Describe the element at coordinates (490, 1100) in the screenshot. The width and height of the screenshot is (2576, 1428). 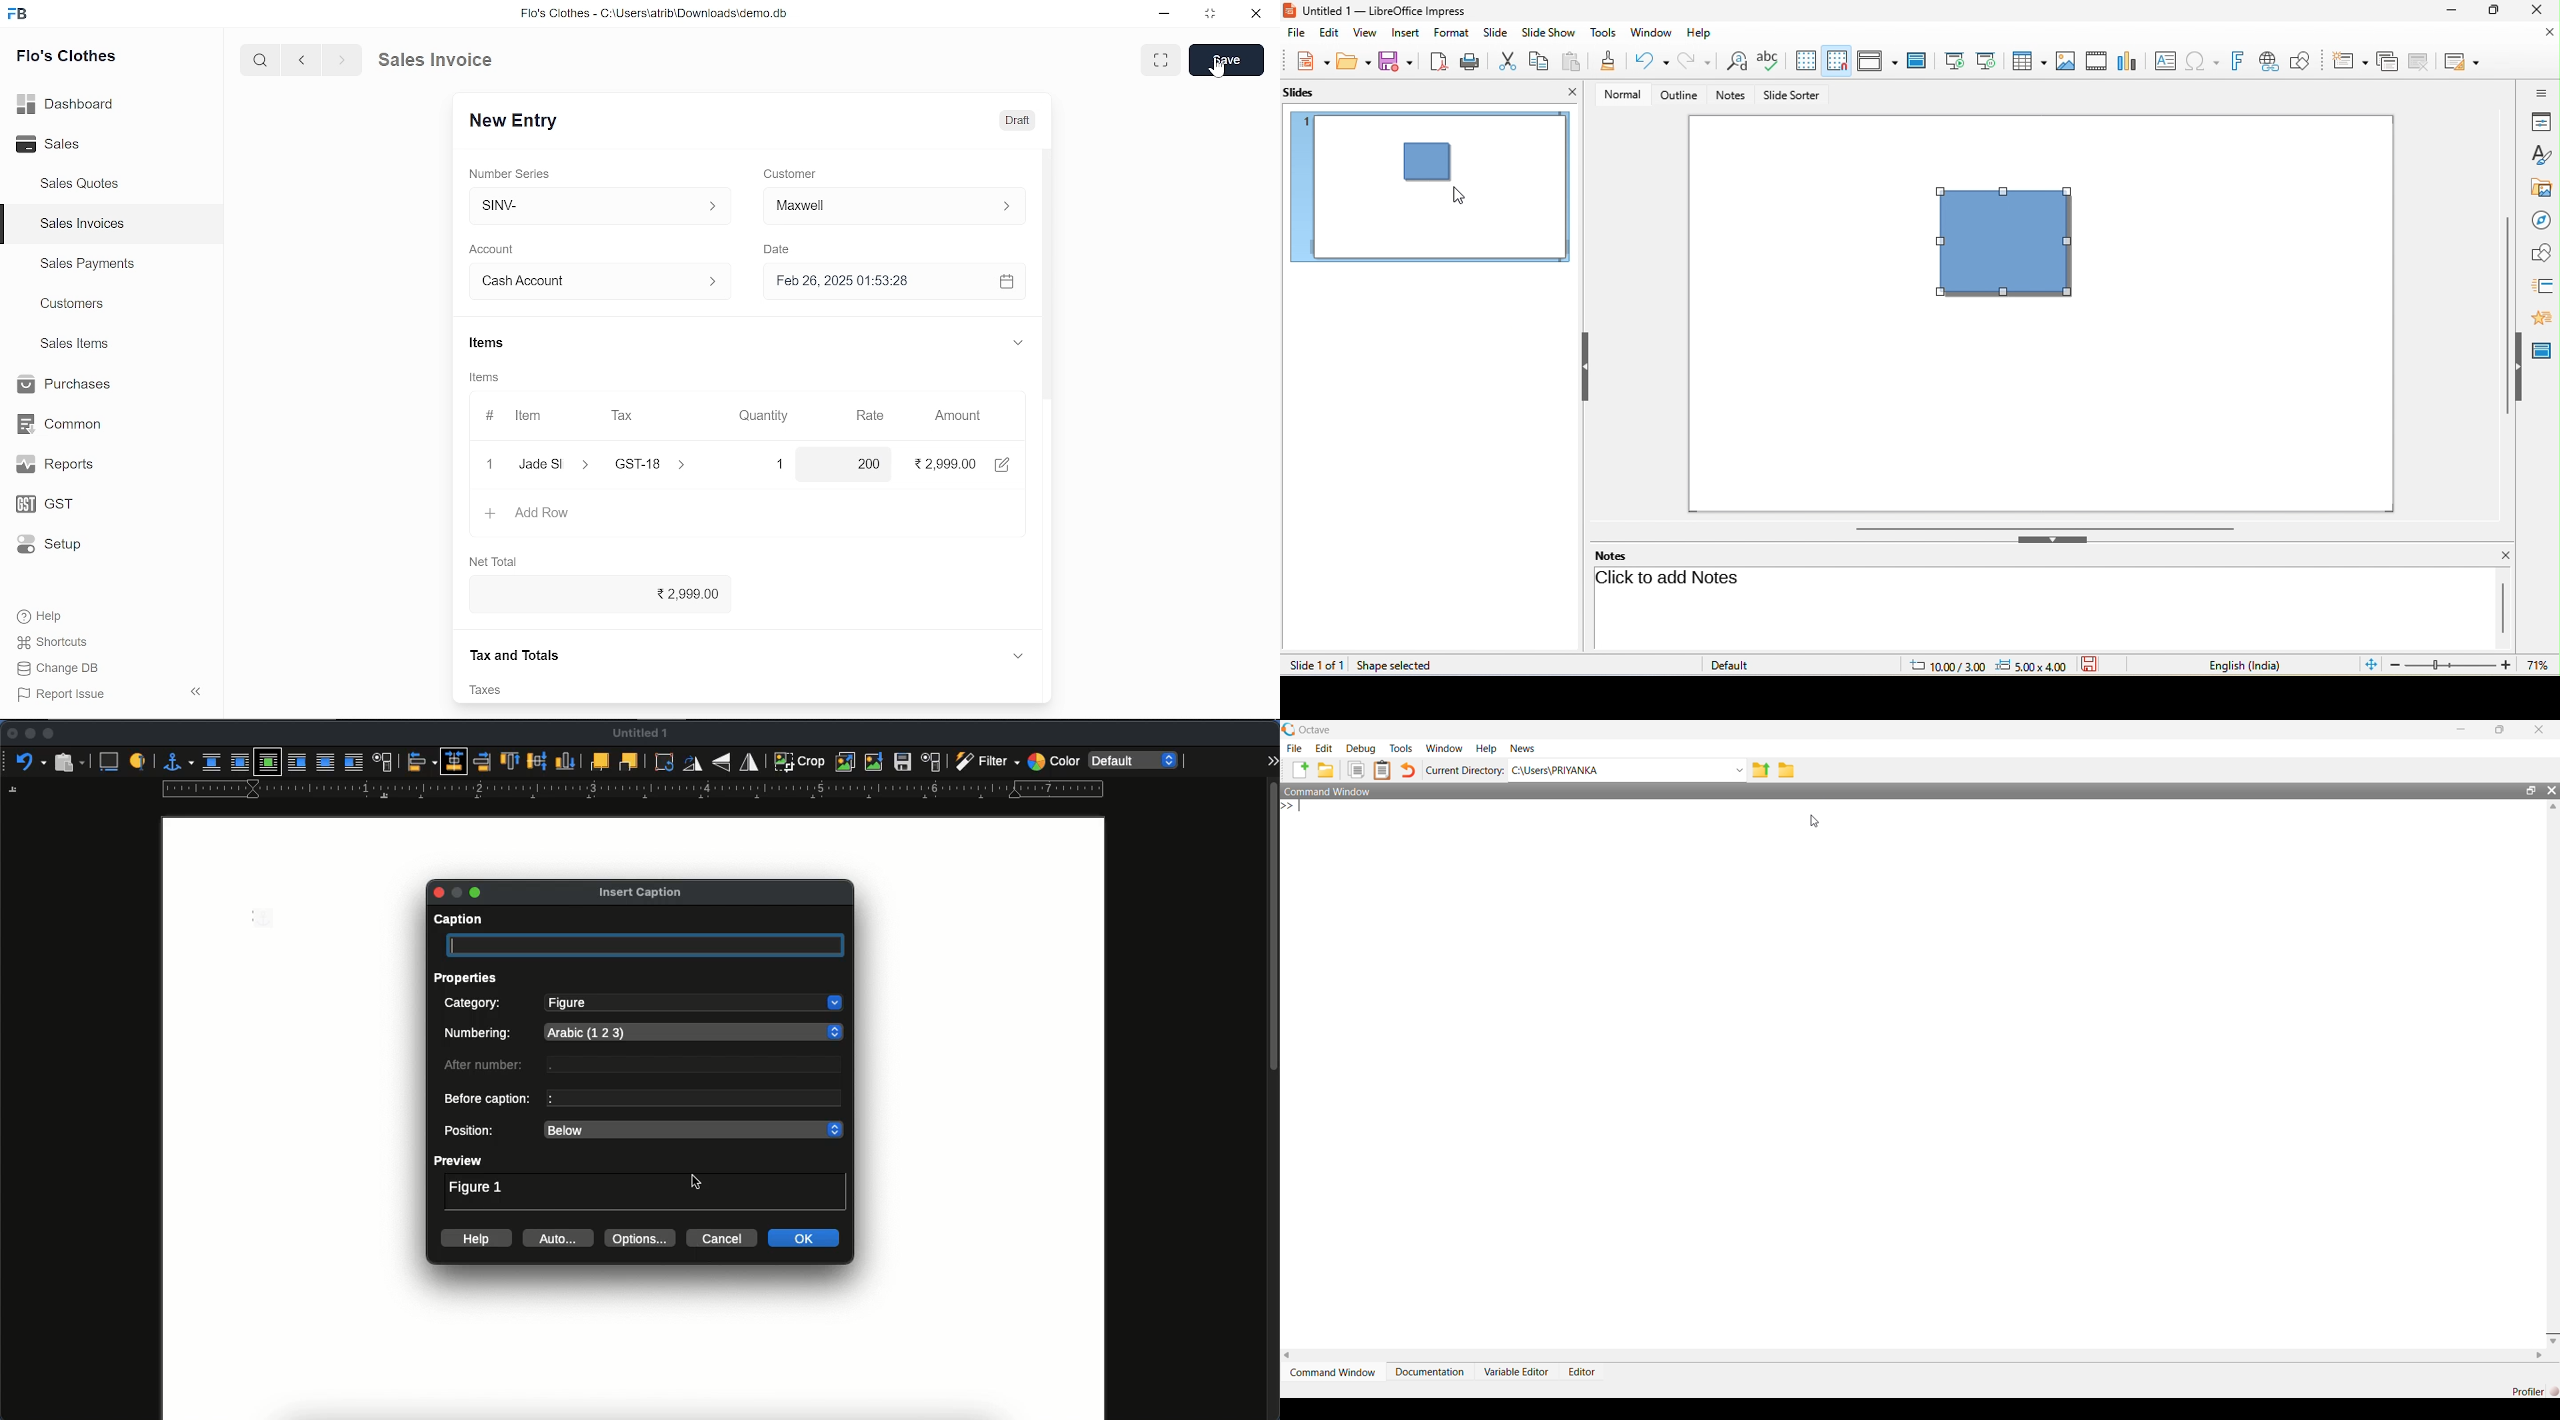
I see `before caption` at that location.